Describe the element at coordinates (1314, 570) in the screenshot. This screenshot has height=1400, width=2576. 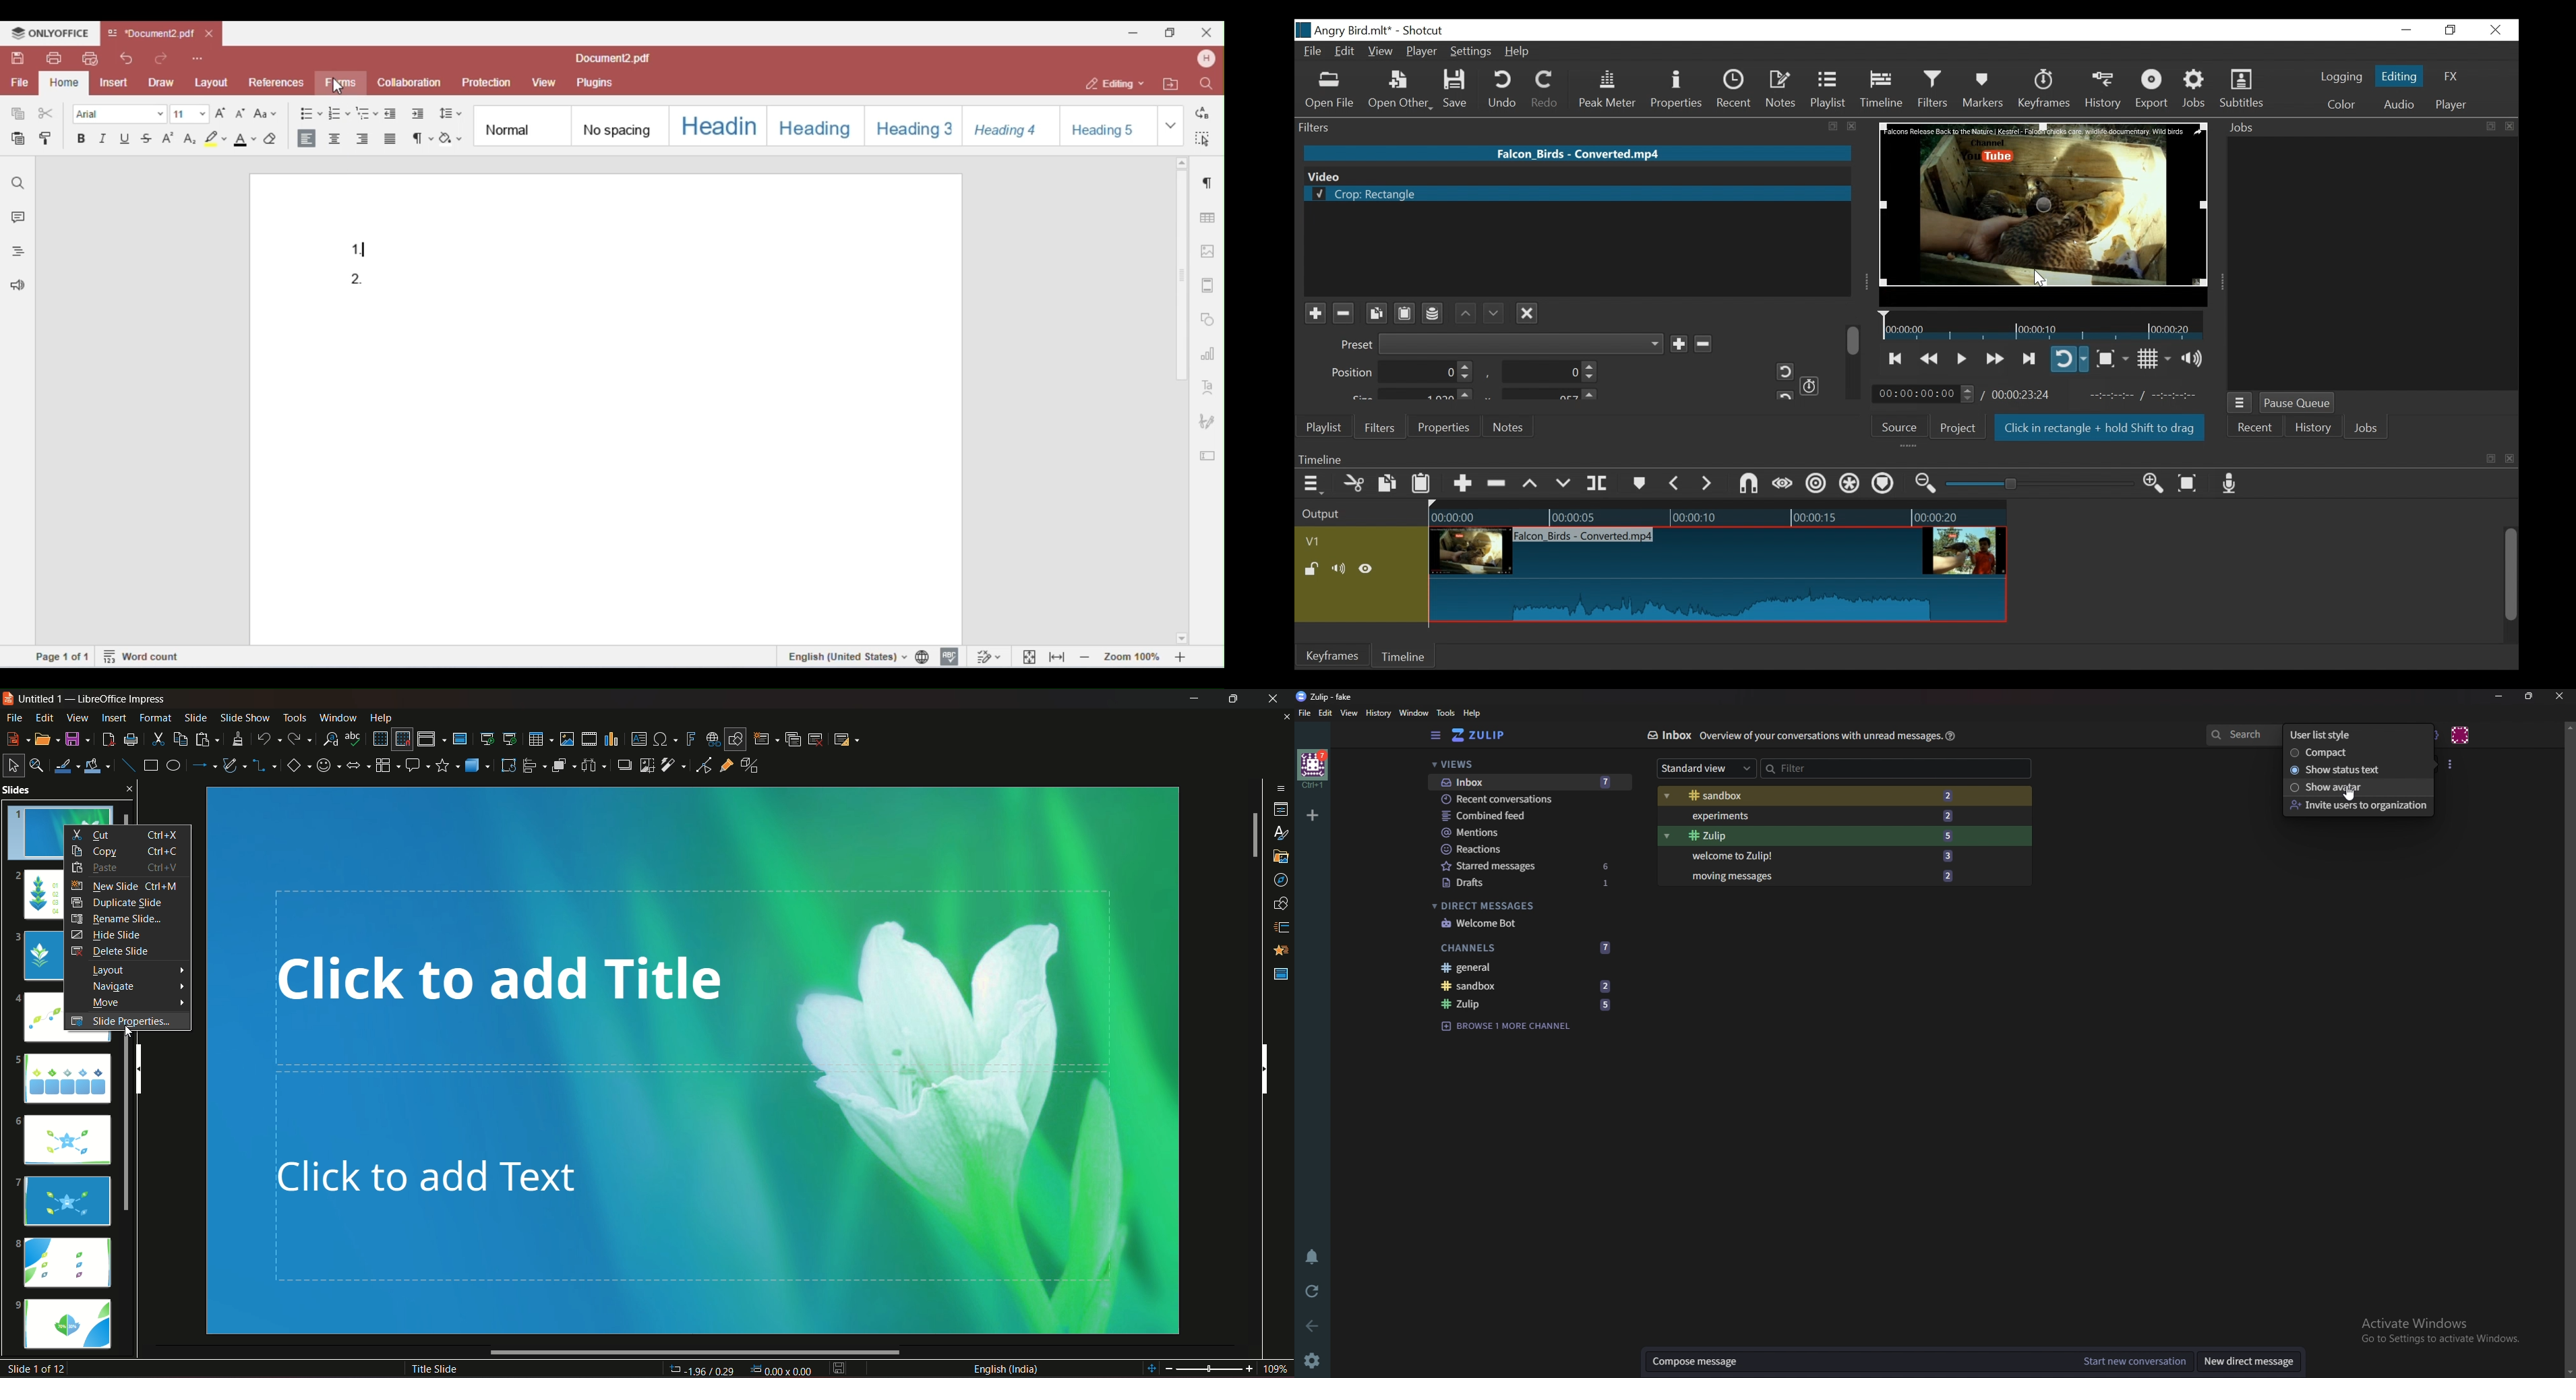
I see `(un)lock track` at that location.